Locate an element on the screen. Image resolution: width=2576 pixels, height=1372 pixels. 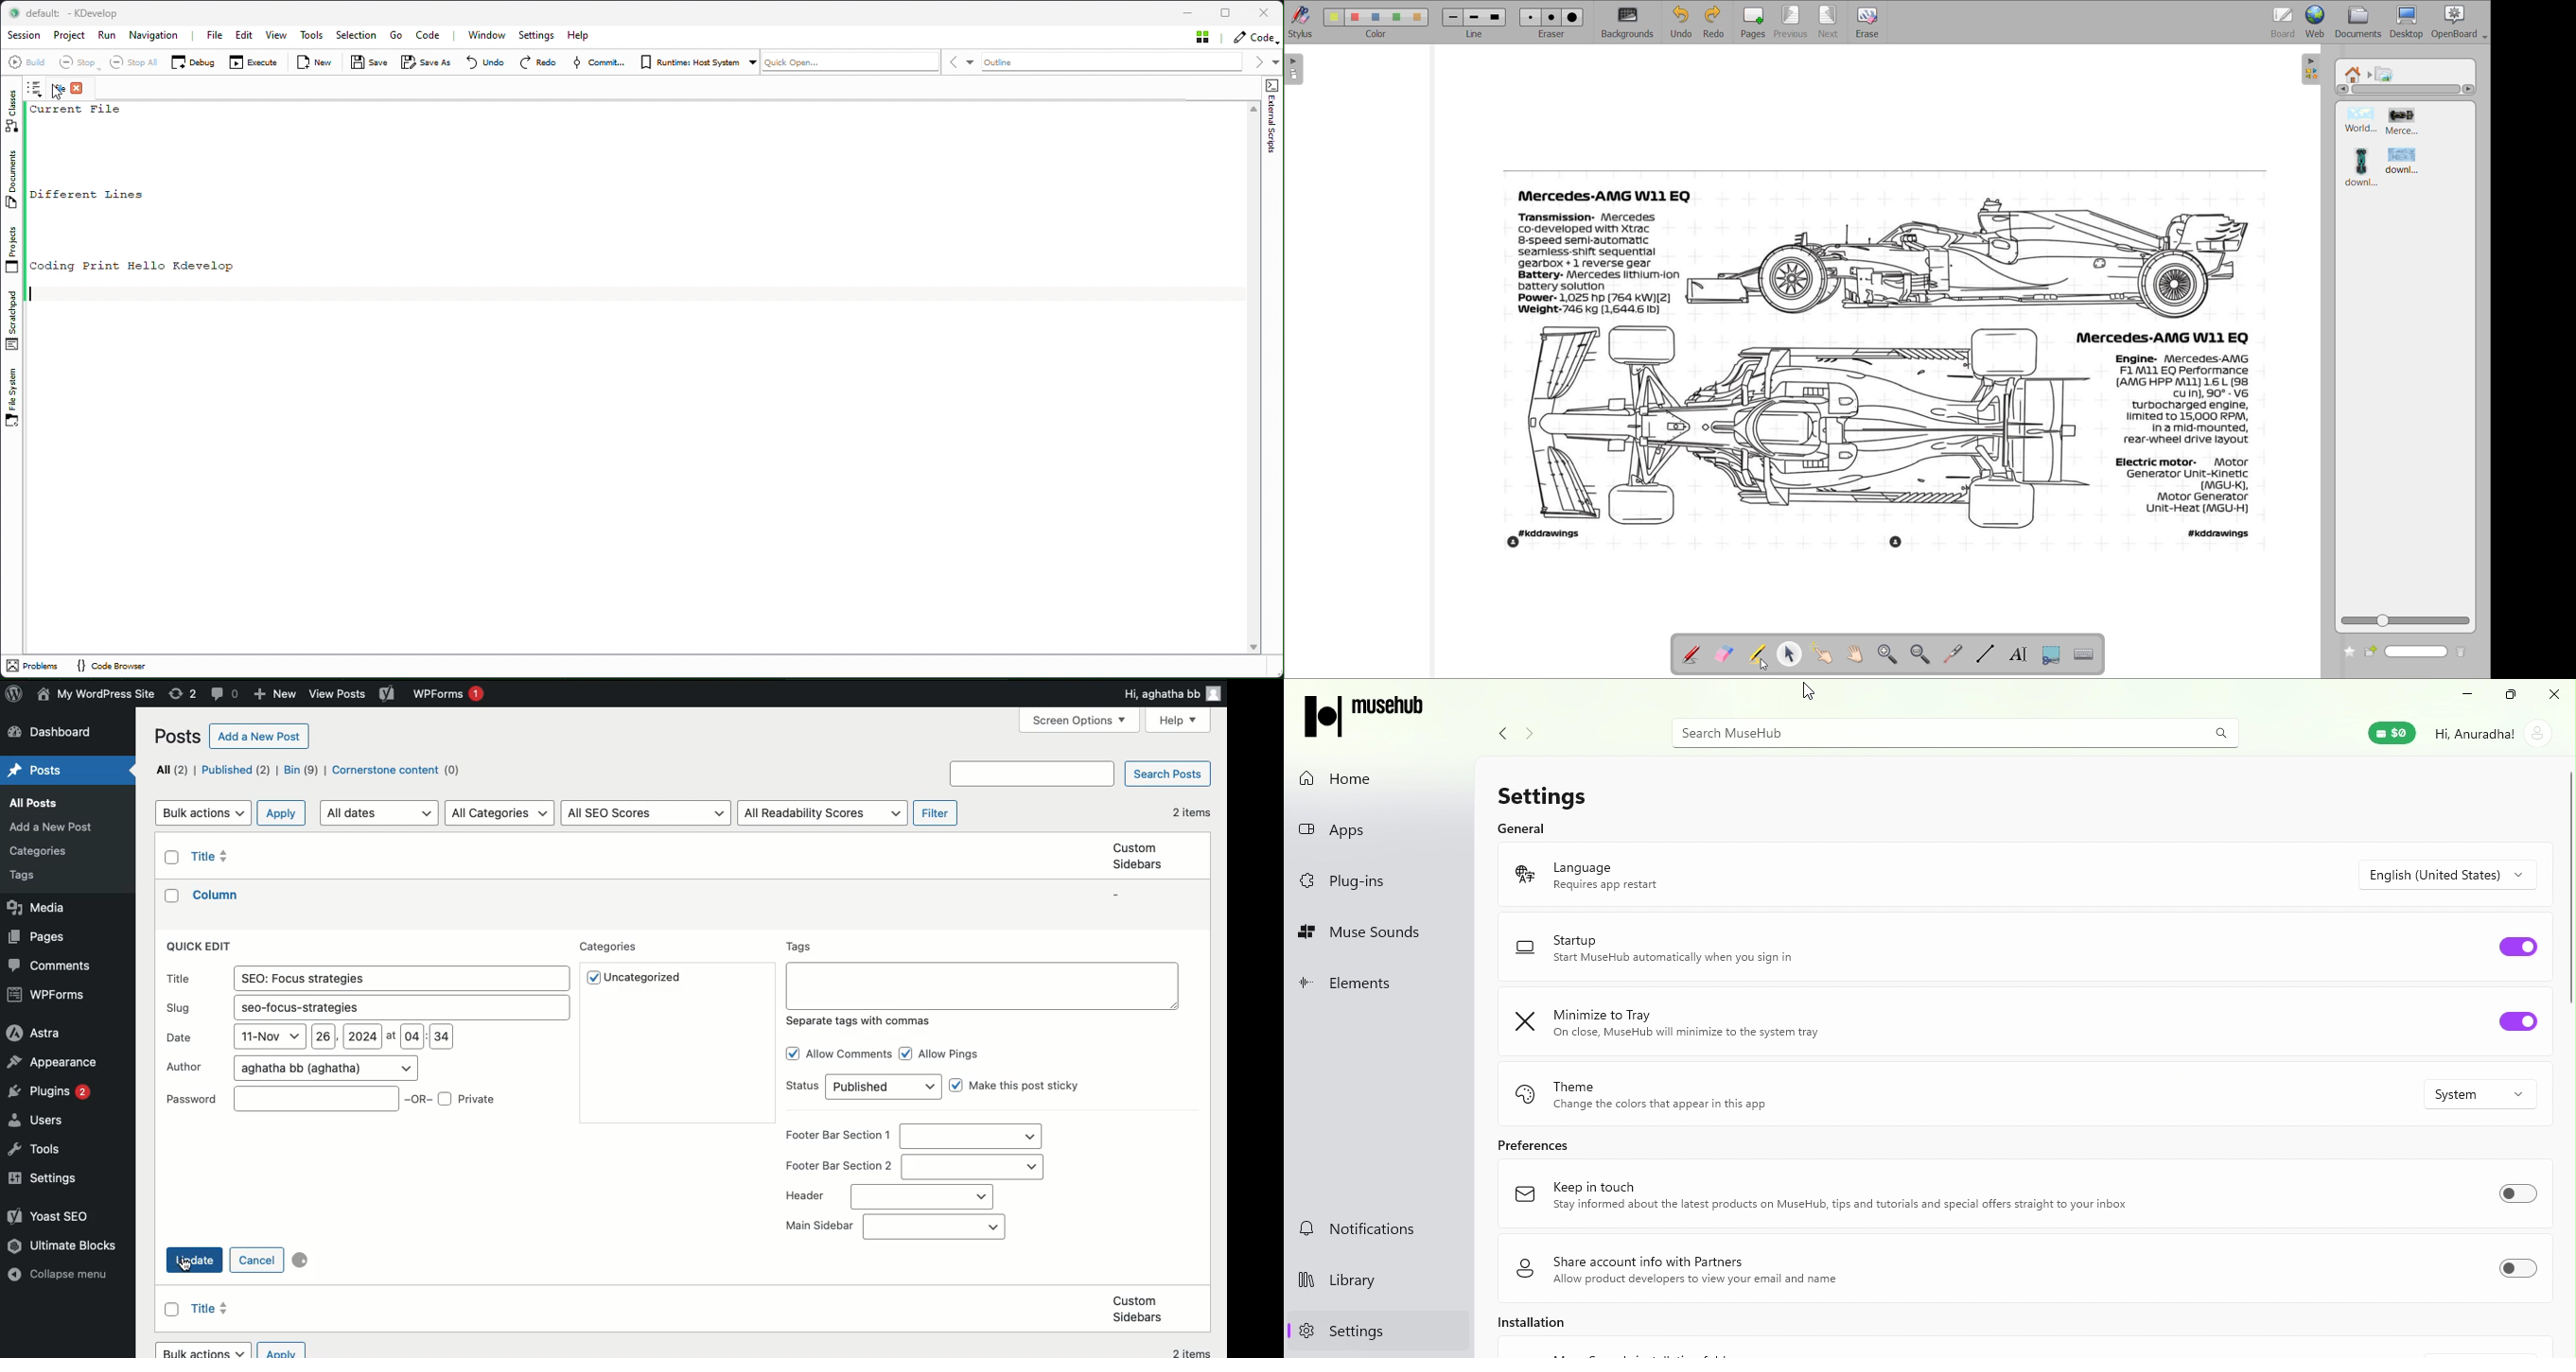
image 3 is located at coordinates (2360, 166).